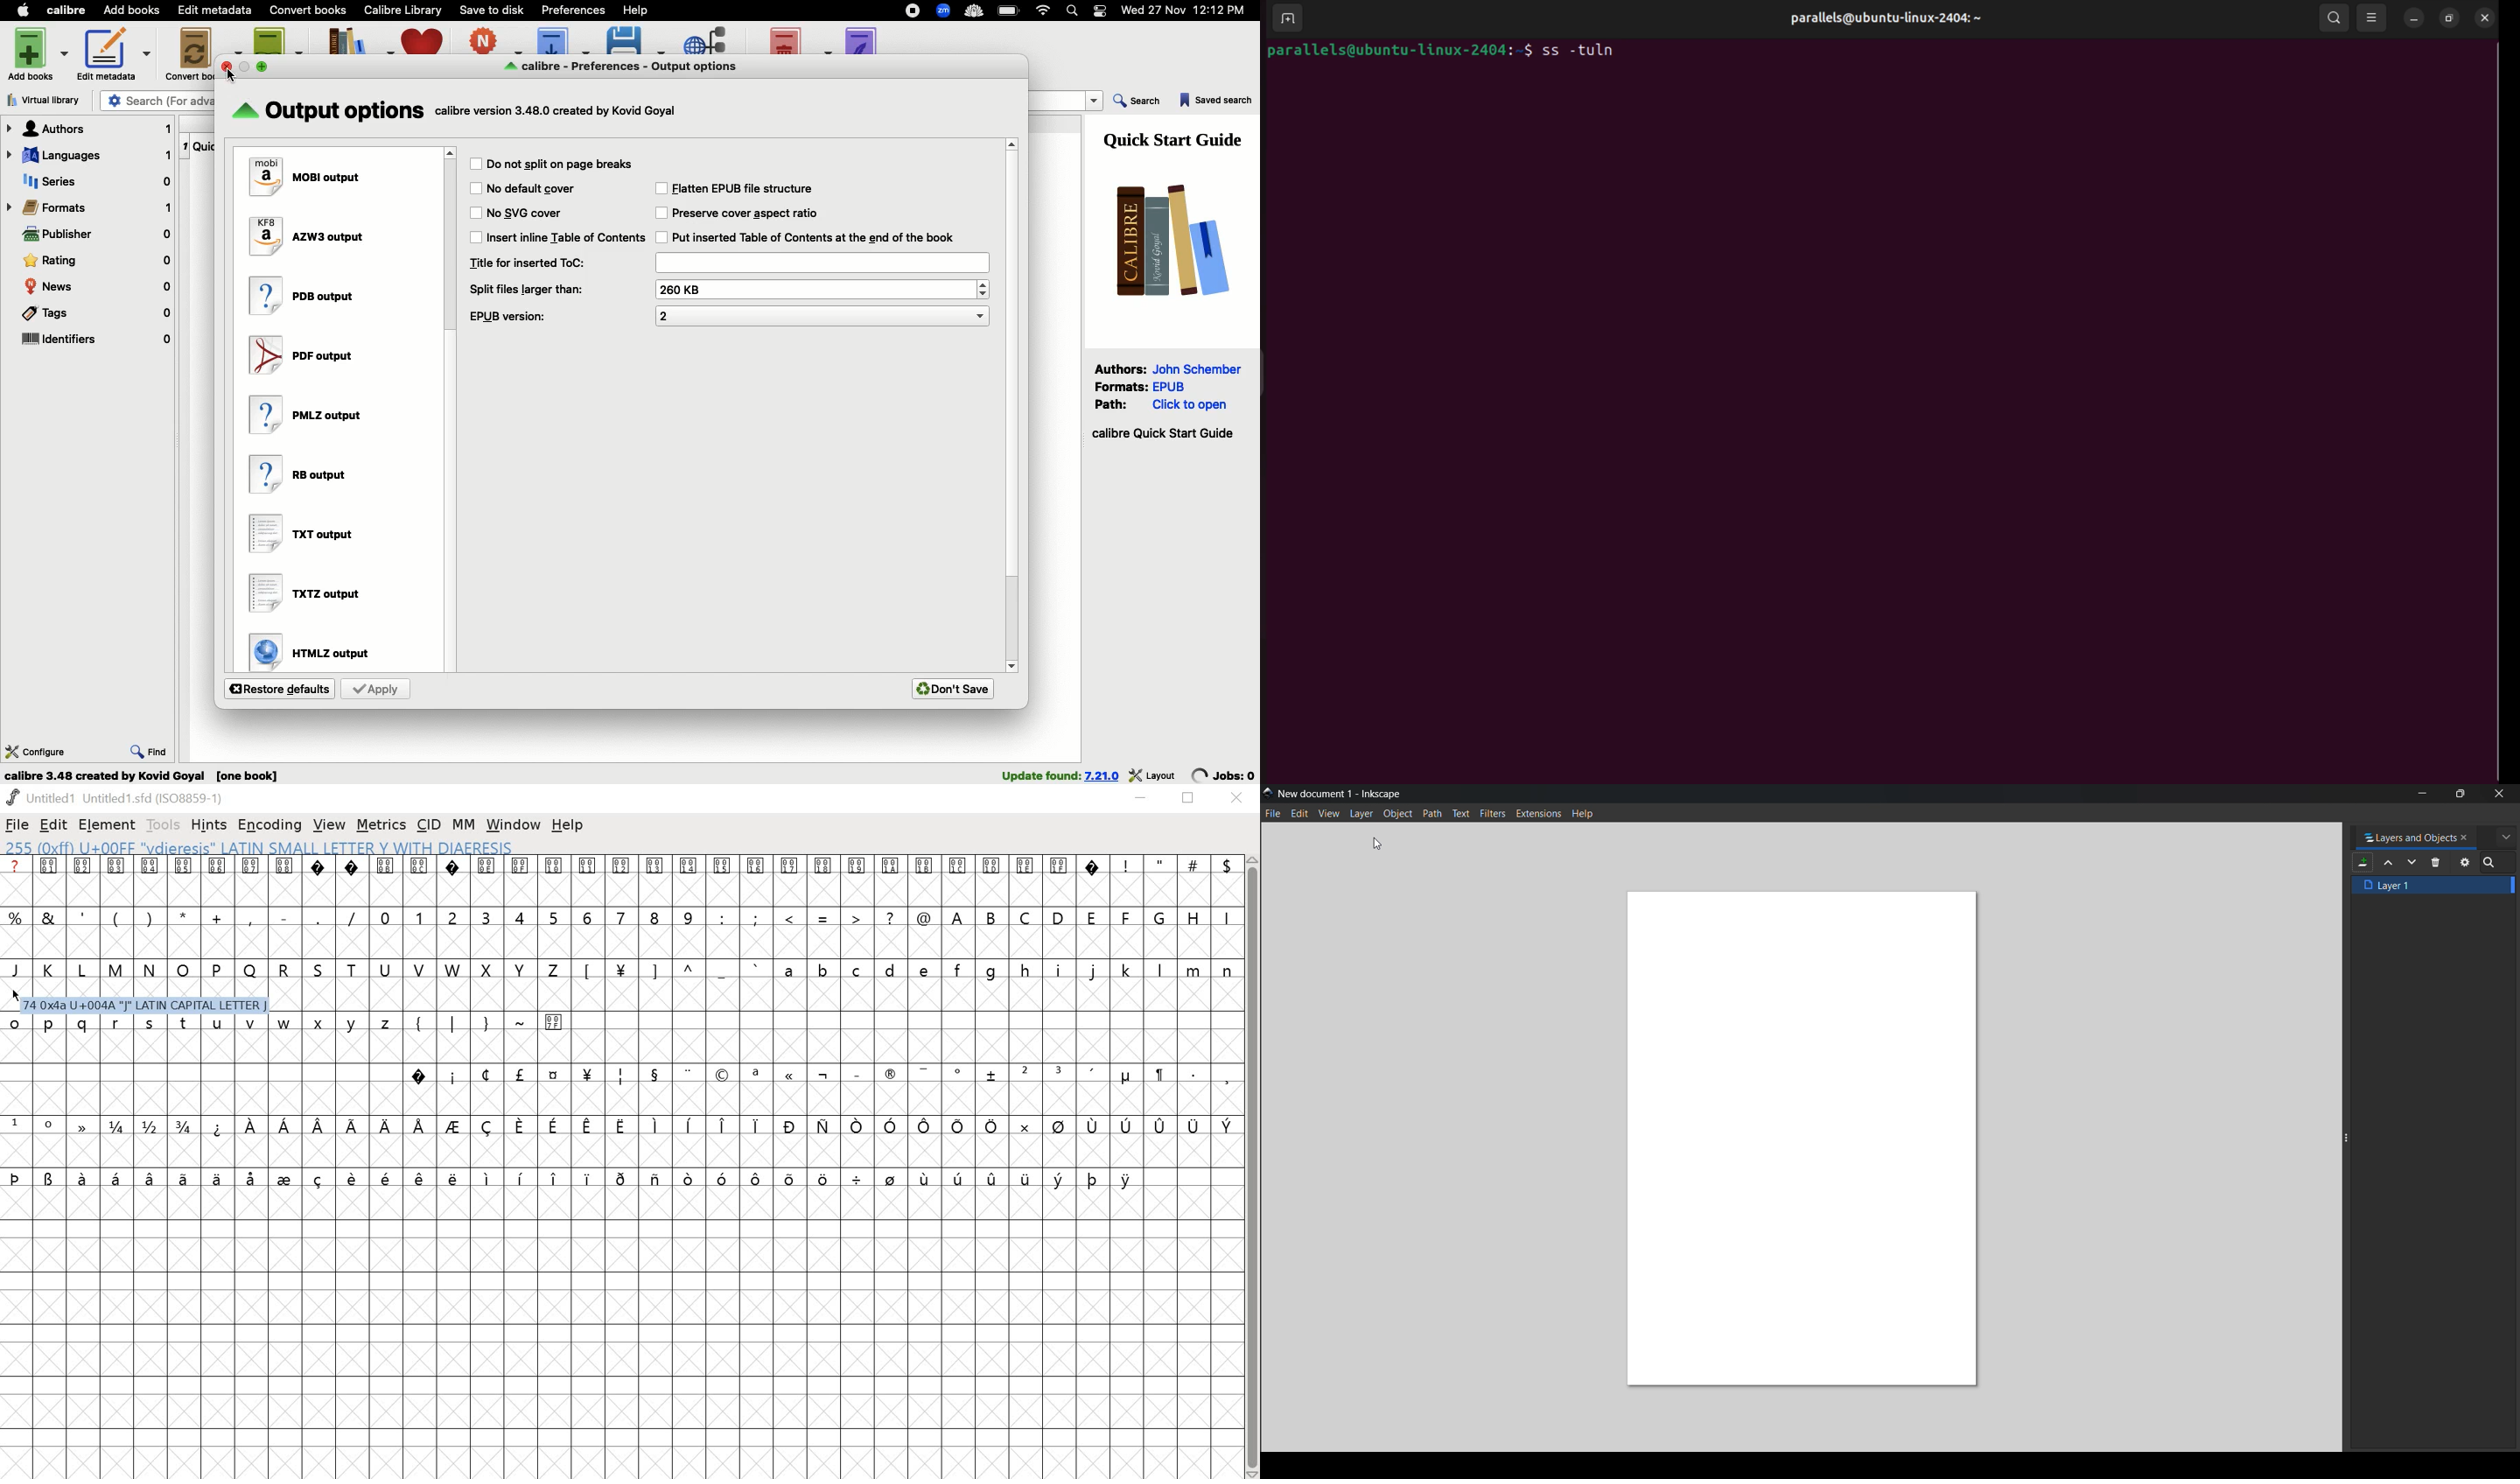 The height and width of the screenshot is (1484, 2520). What do you see at coordinates (2462, 862) in the screenshot?
I see `setting` at bounding box center [2462, 862].